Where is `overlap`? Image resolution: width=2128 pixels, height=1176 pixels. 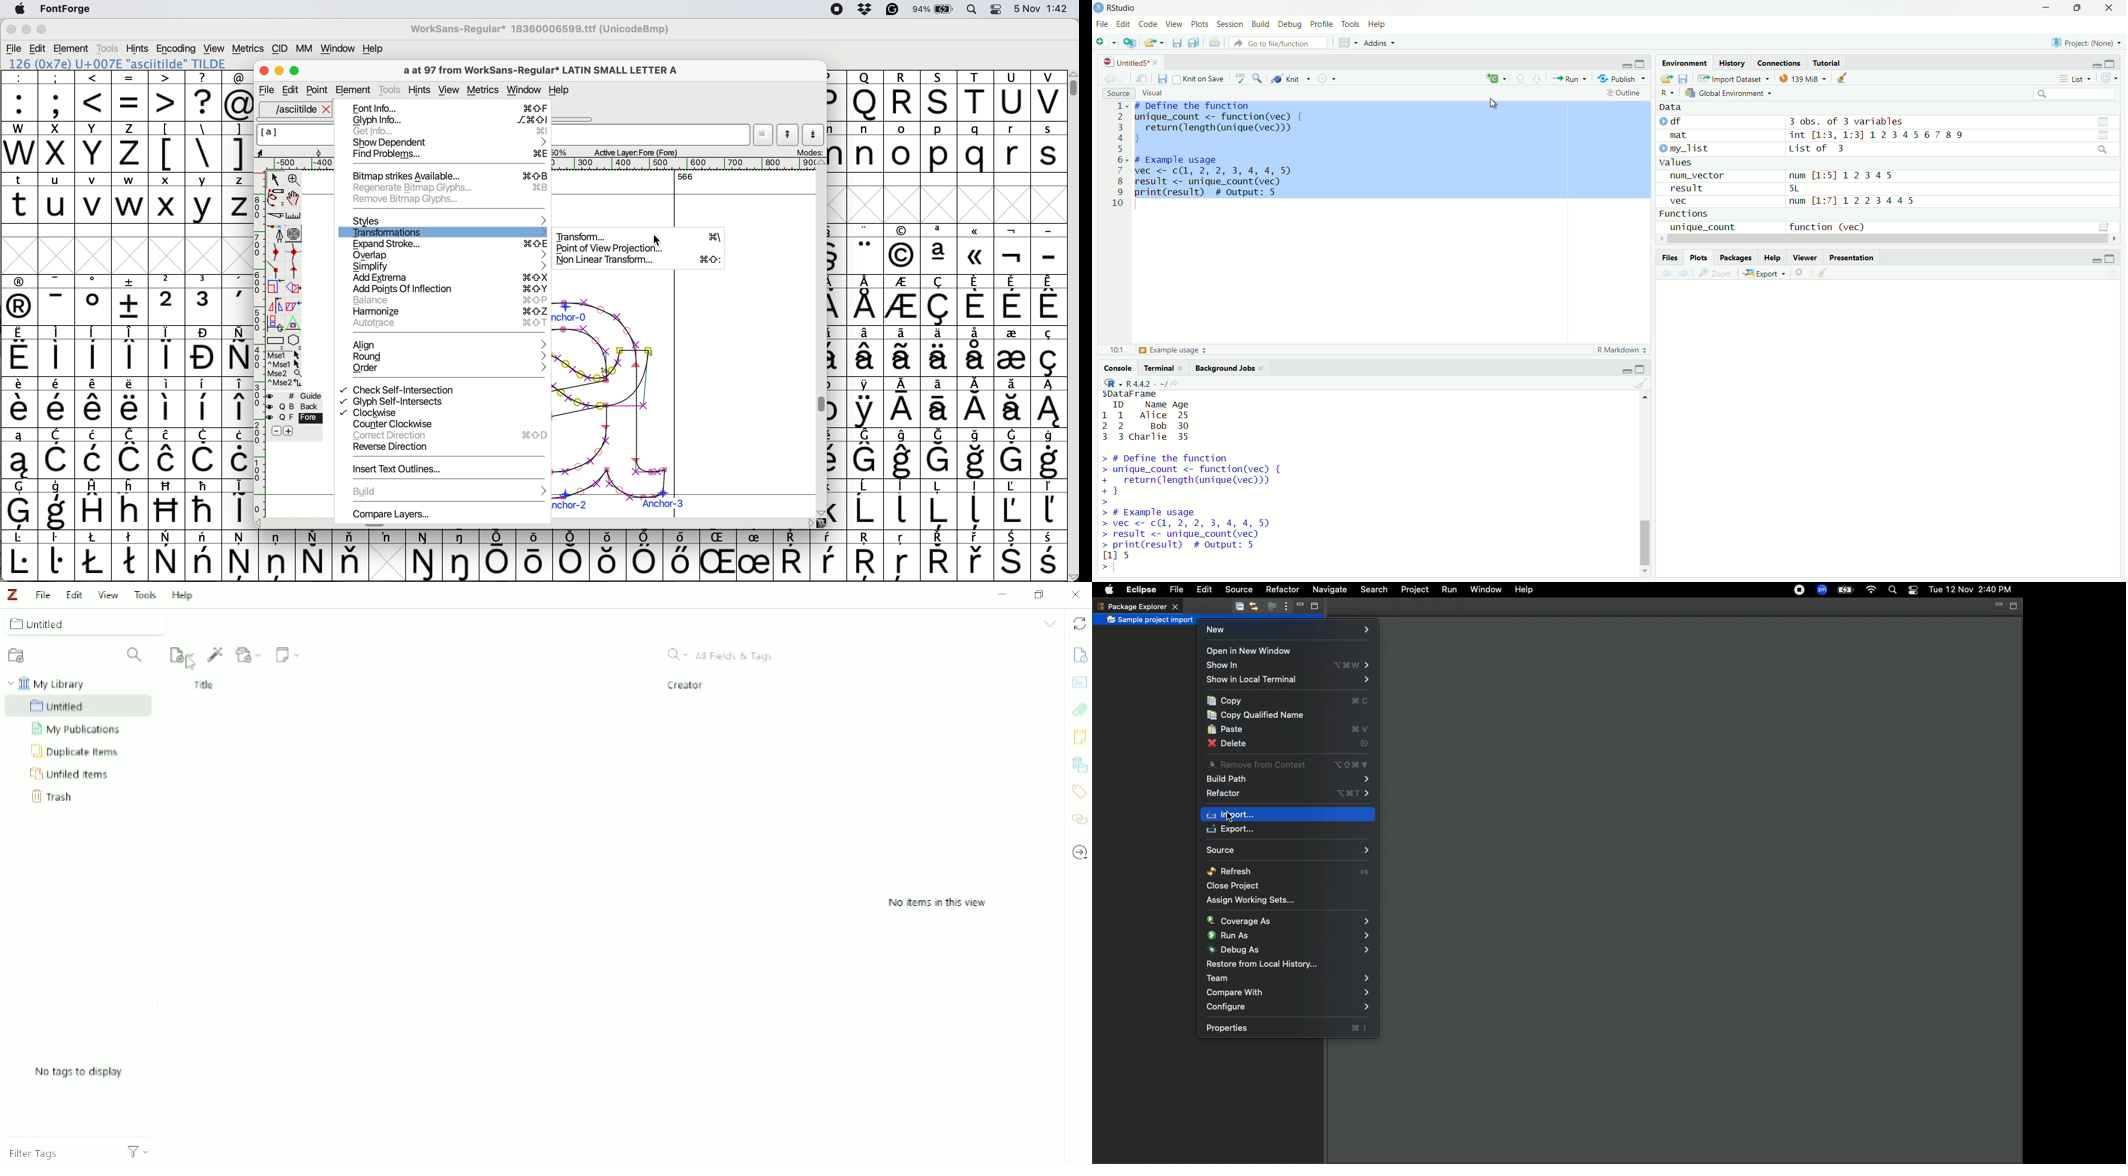
overlap is located at coordinates (449, 256).